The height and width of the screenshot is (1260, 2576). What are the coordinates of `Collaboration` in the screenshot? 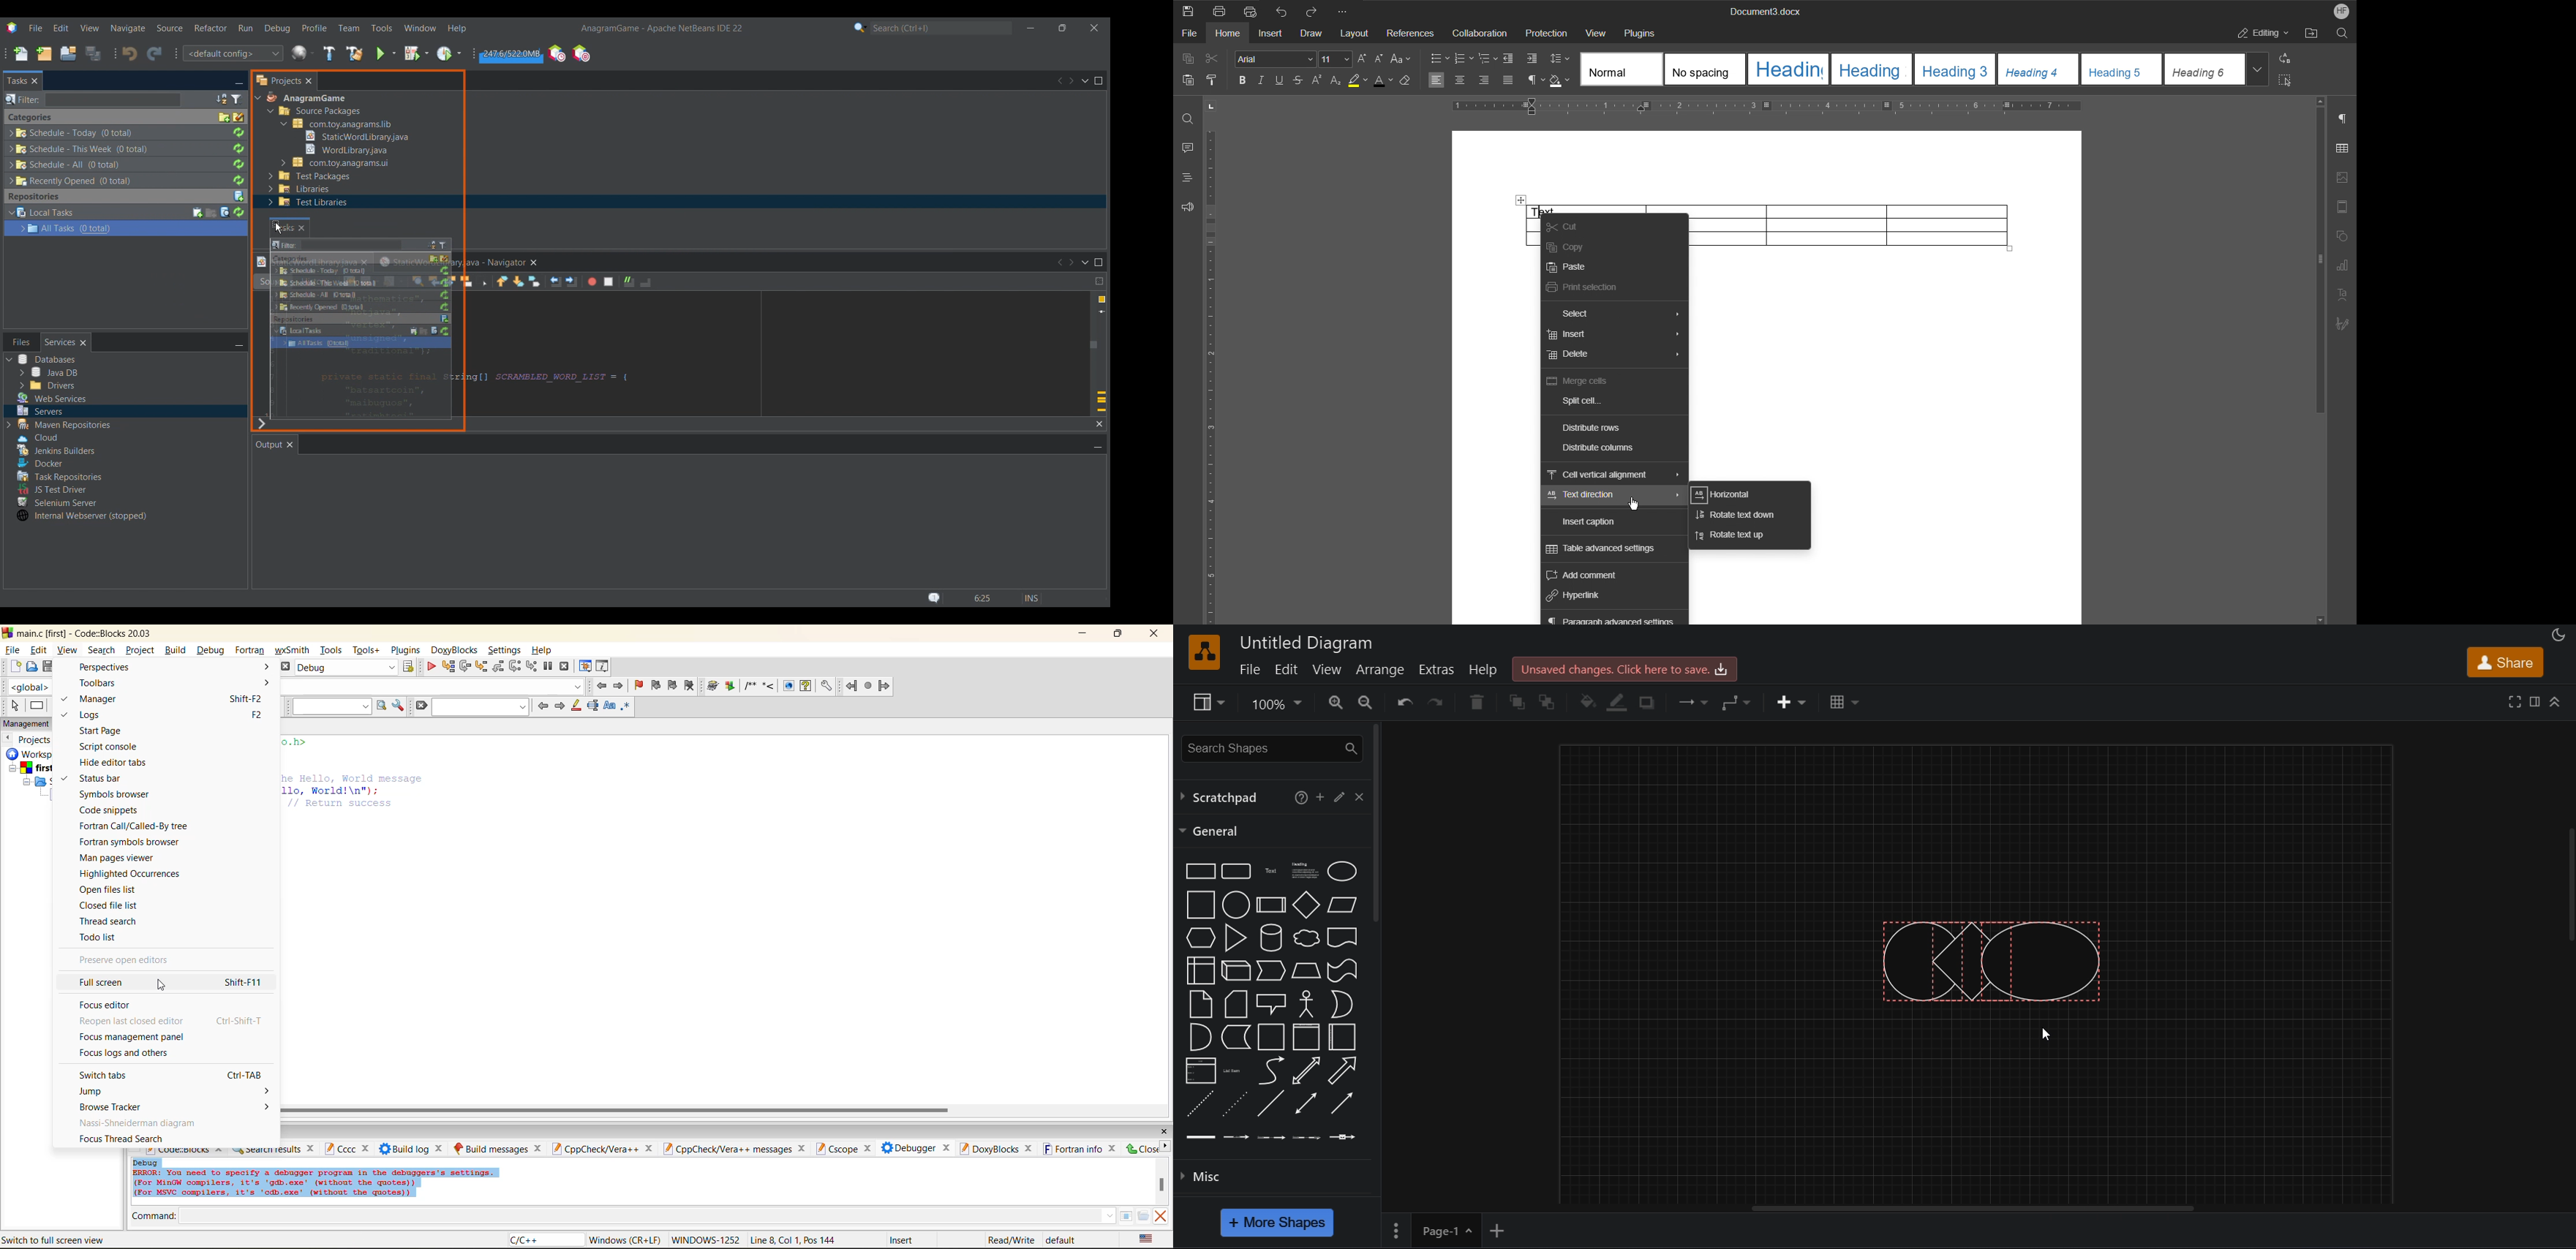 It's located at (1479, 33).